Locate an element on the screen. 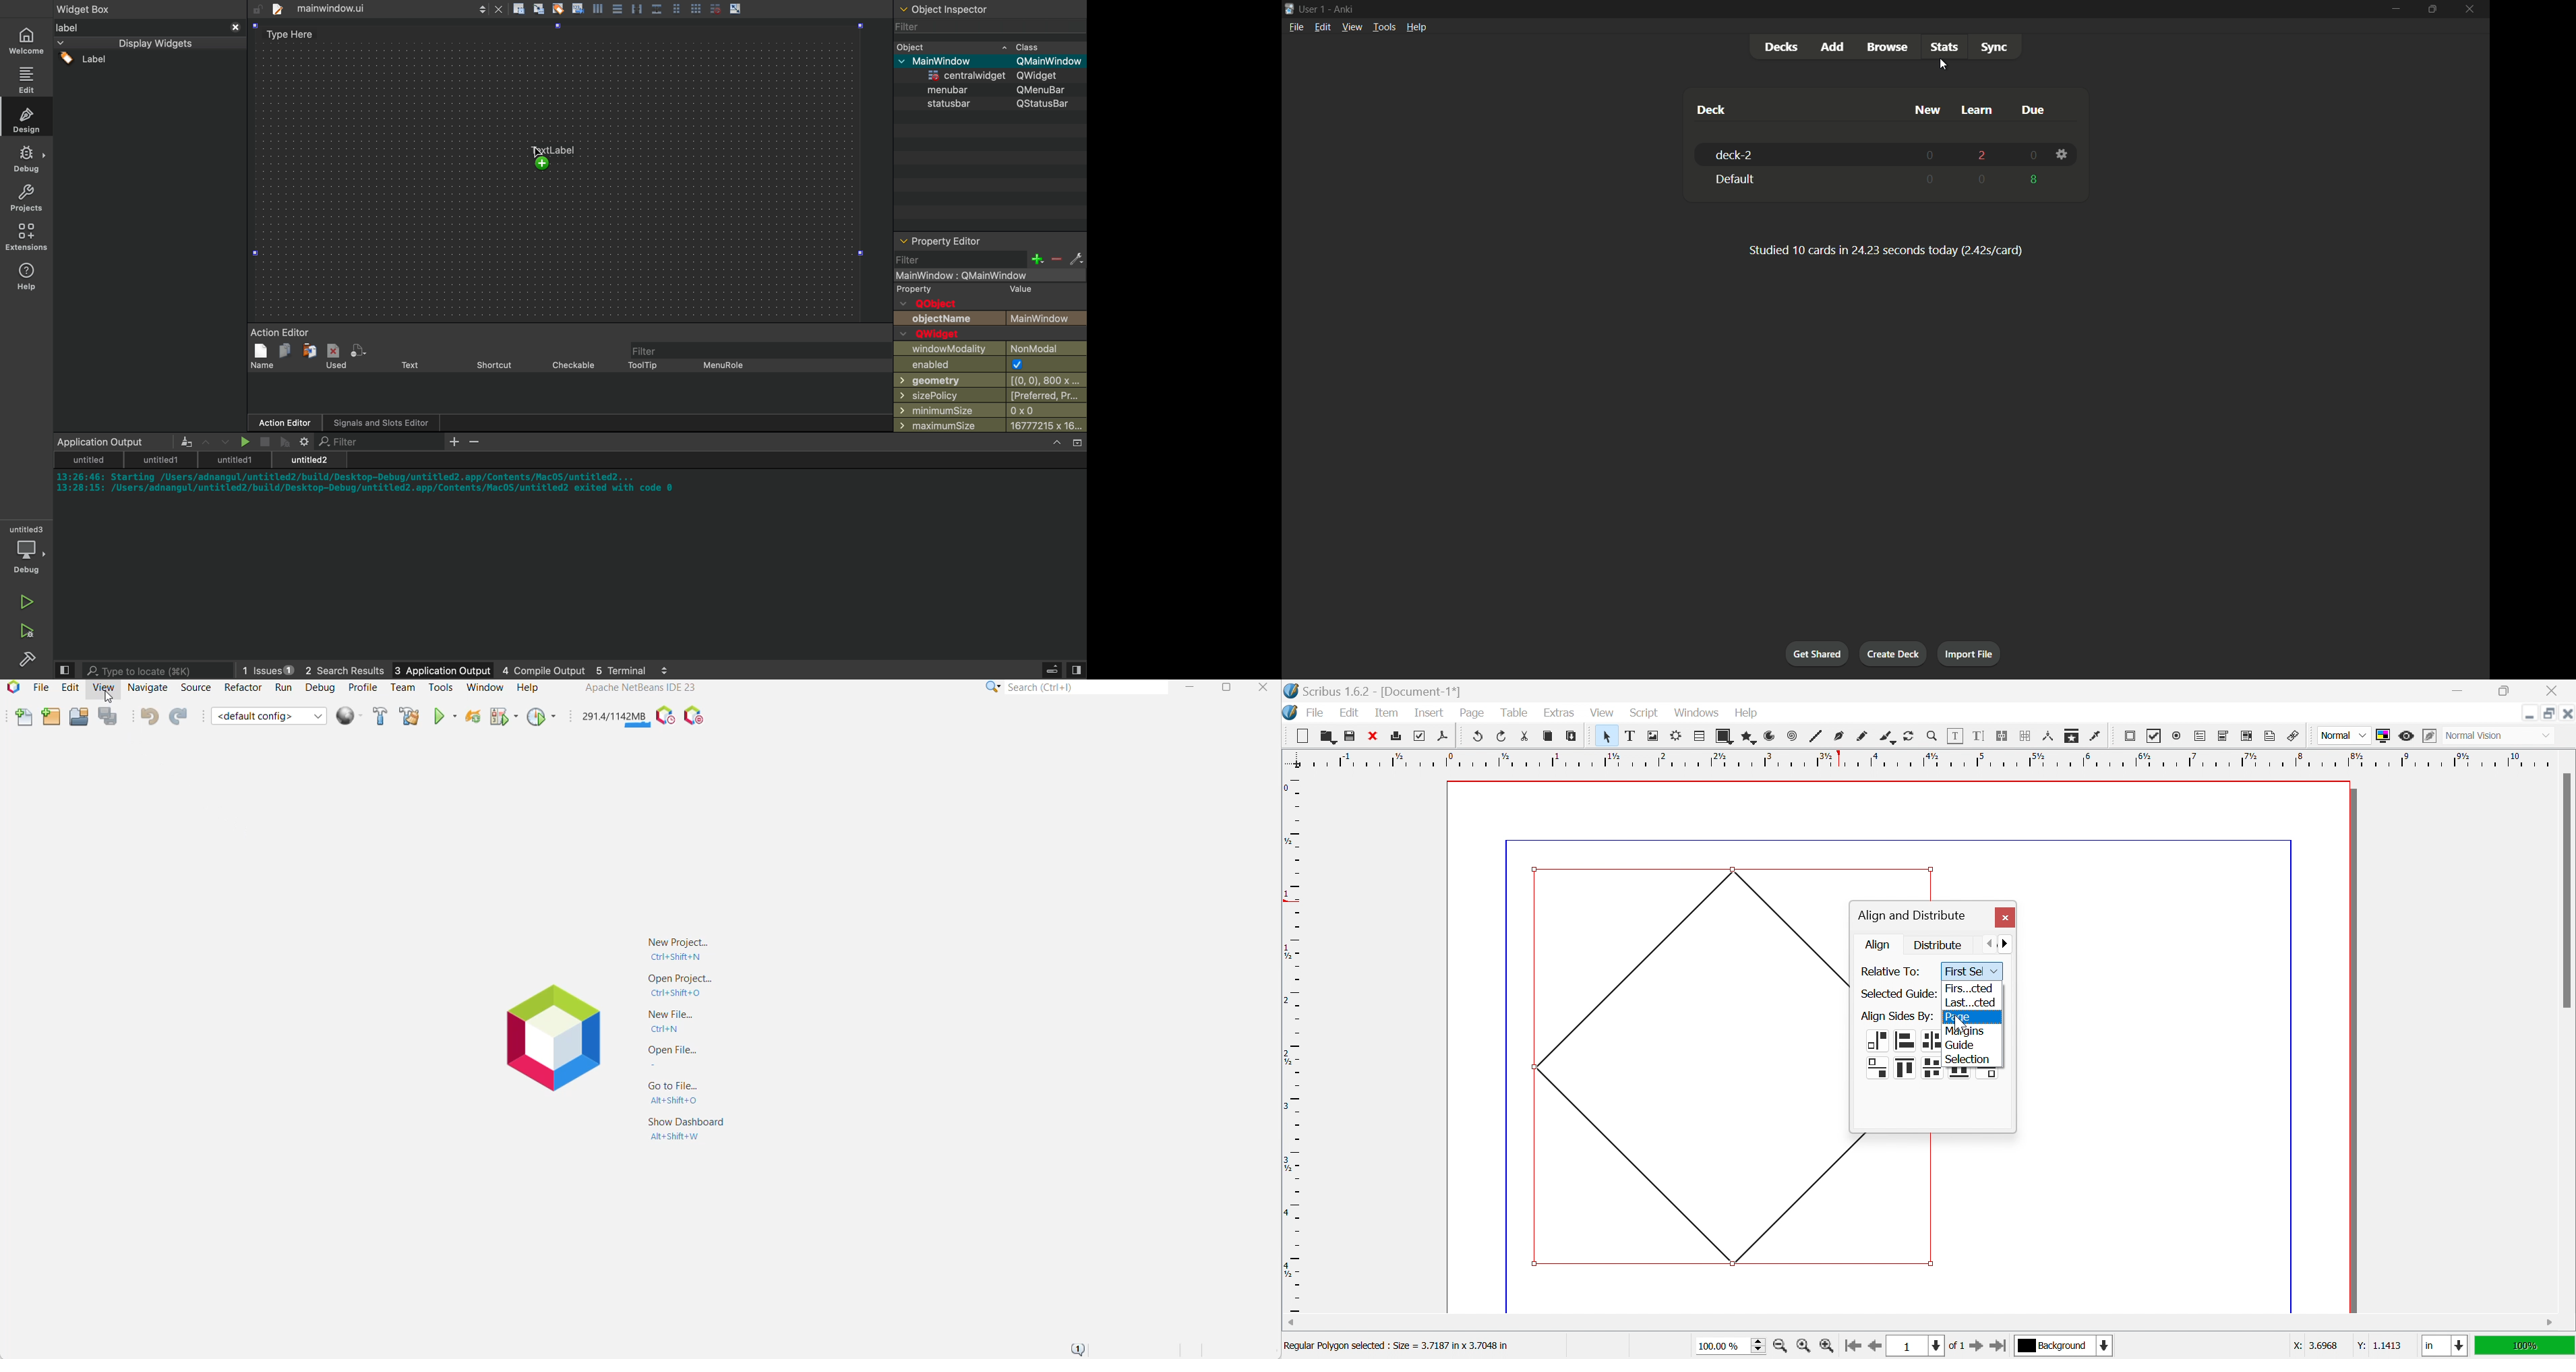 This screenshot has height=1372, width=2576. Import file is located at coordinates (1968, 650).